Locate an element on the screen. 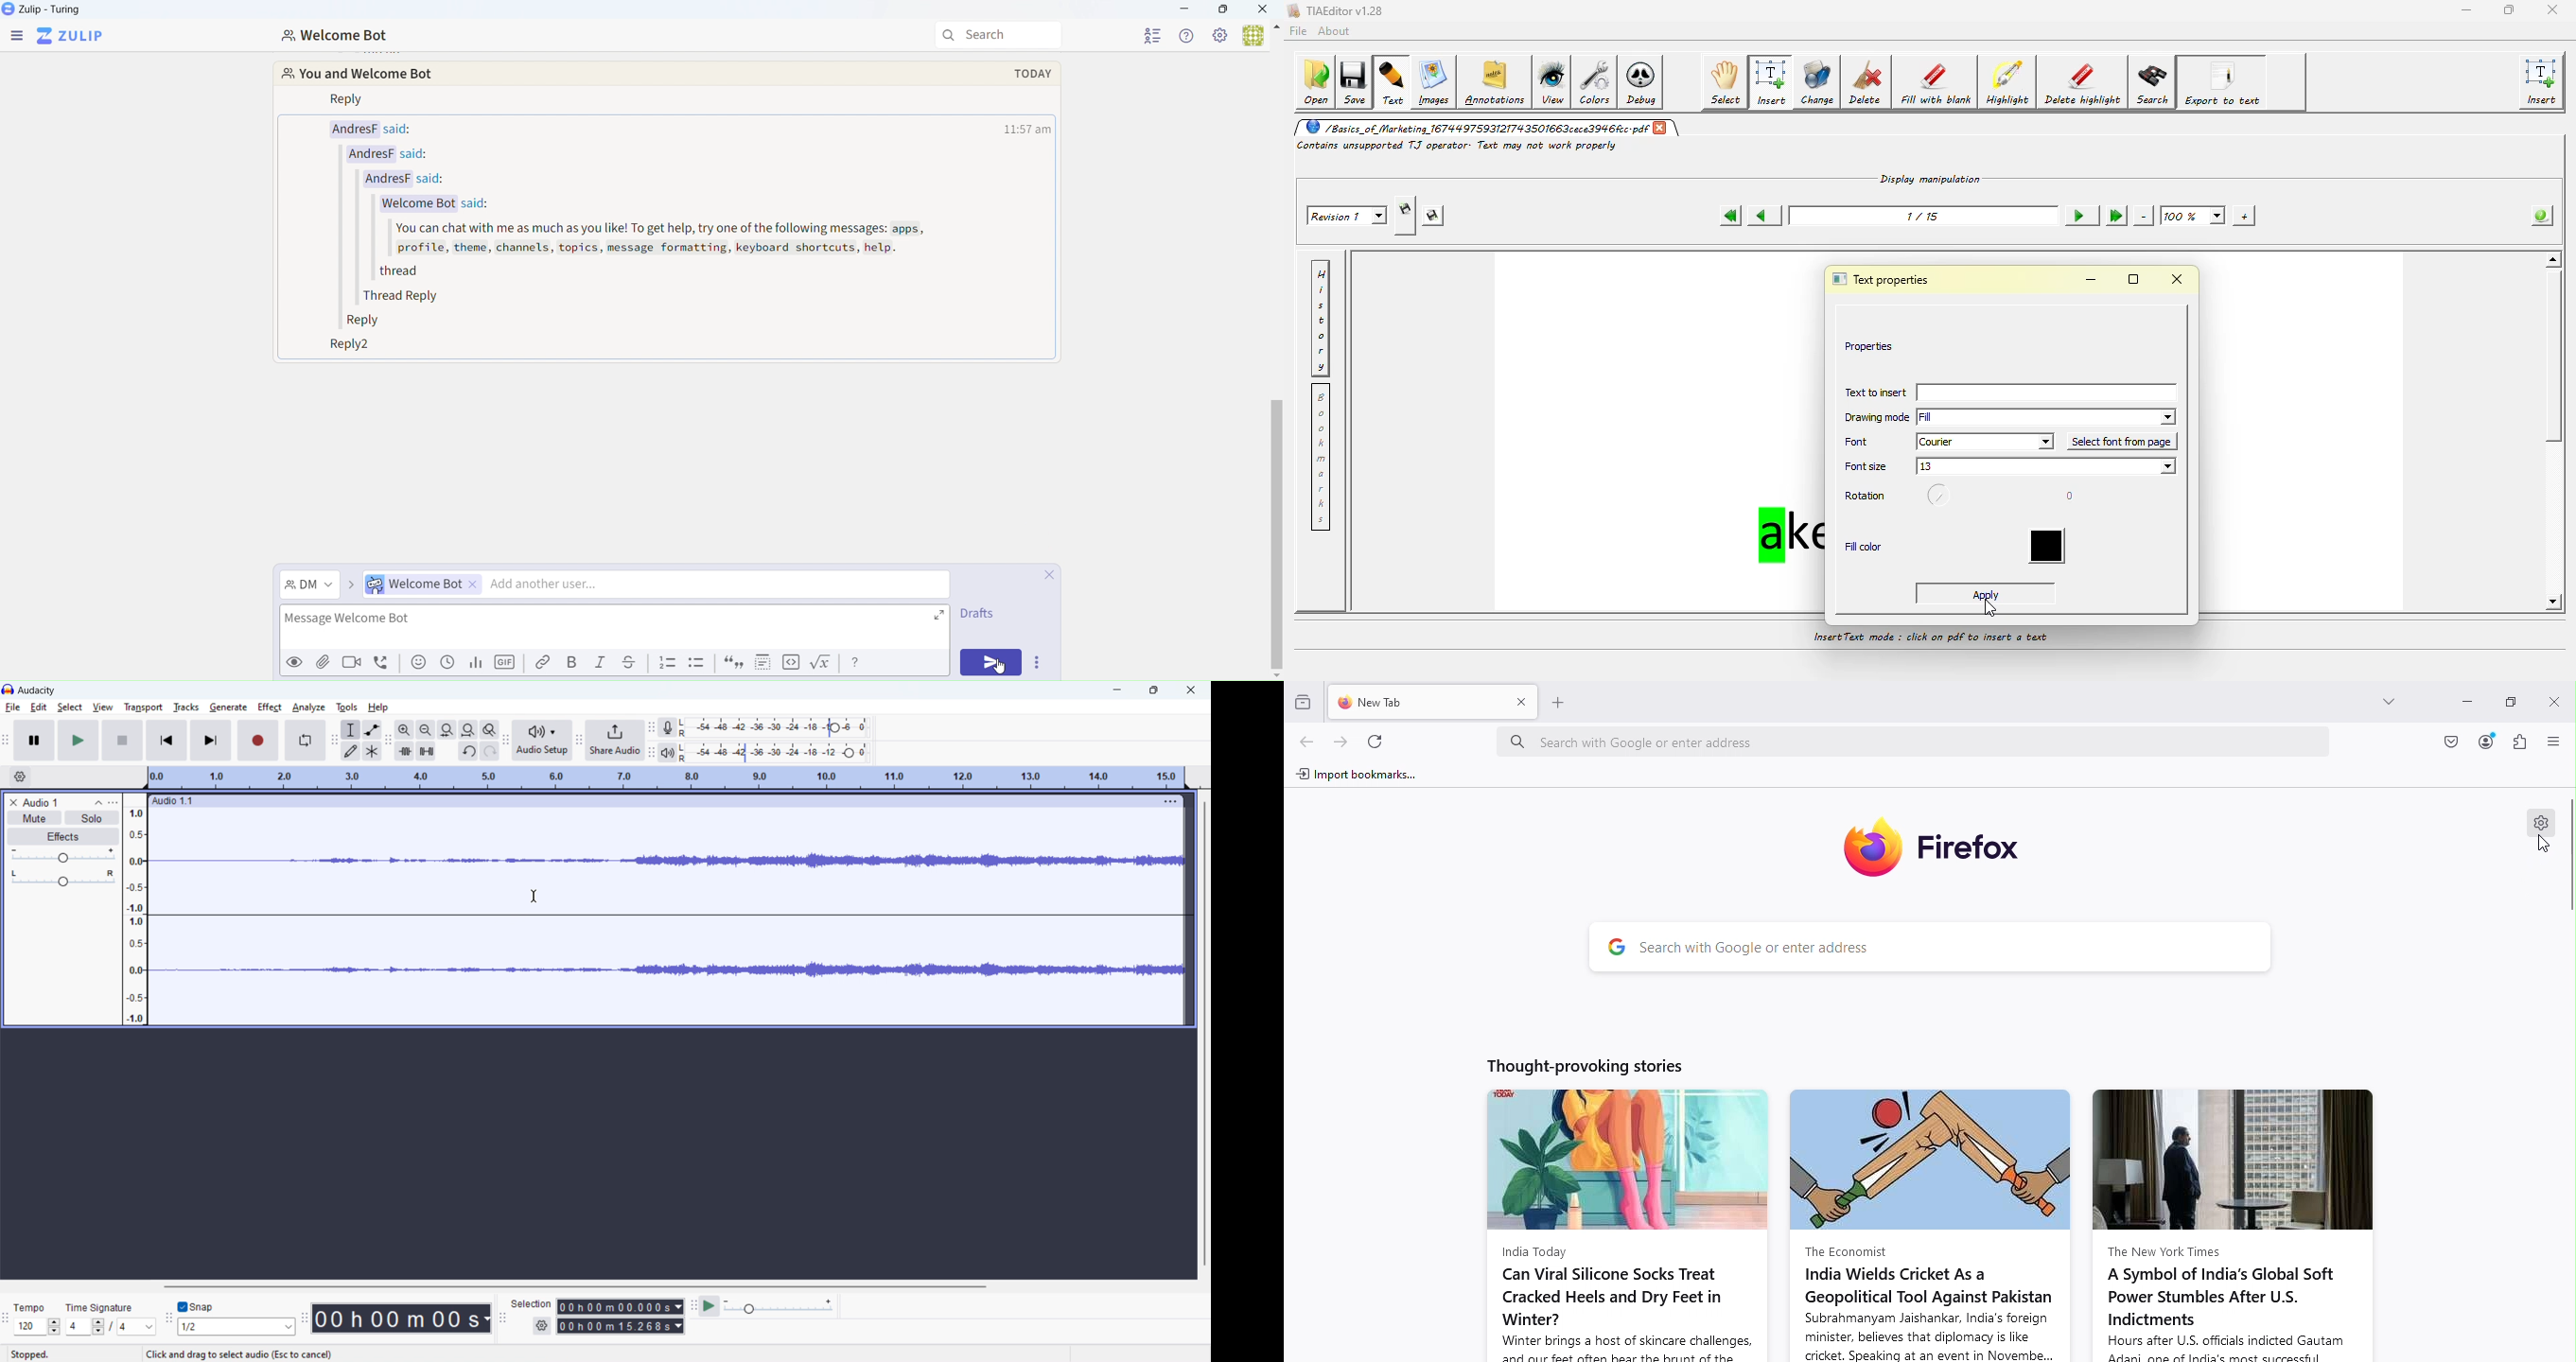 This screenshot has height=1372, width=2576. Message Welcome Bot is located at coordinates (606, 626).